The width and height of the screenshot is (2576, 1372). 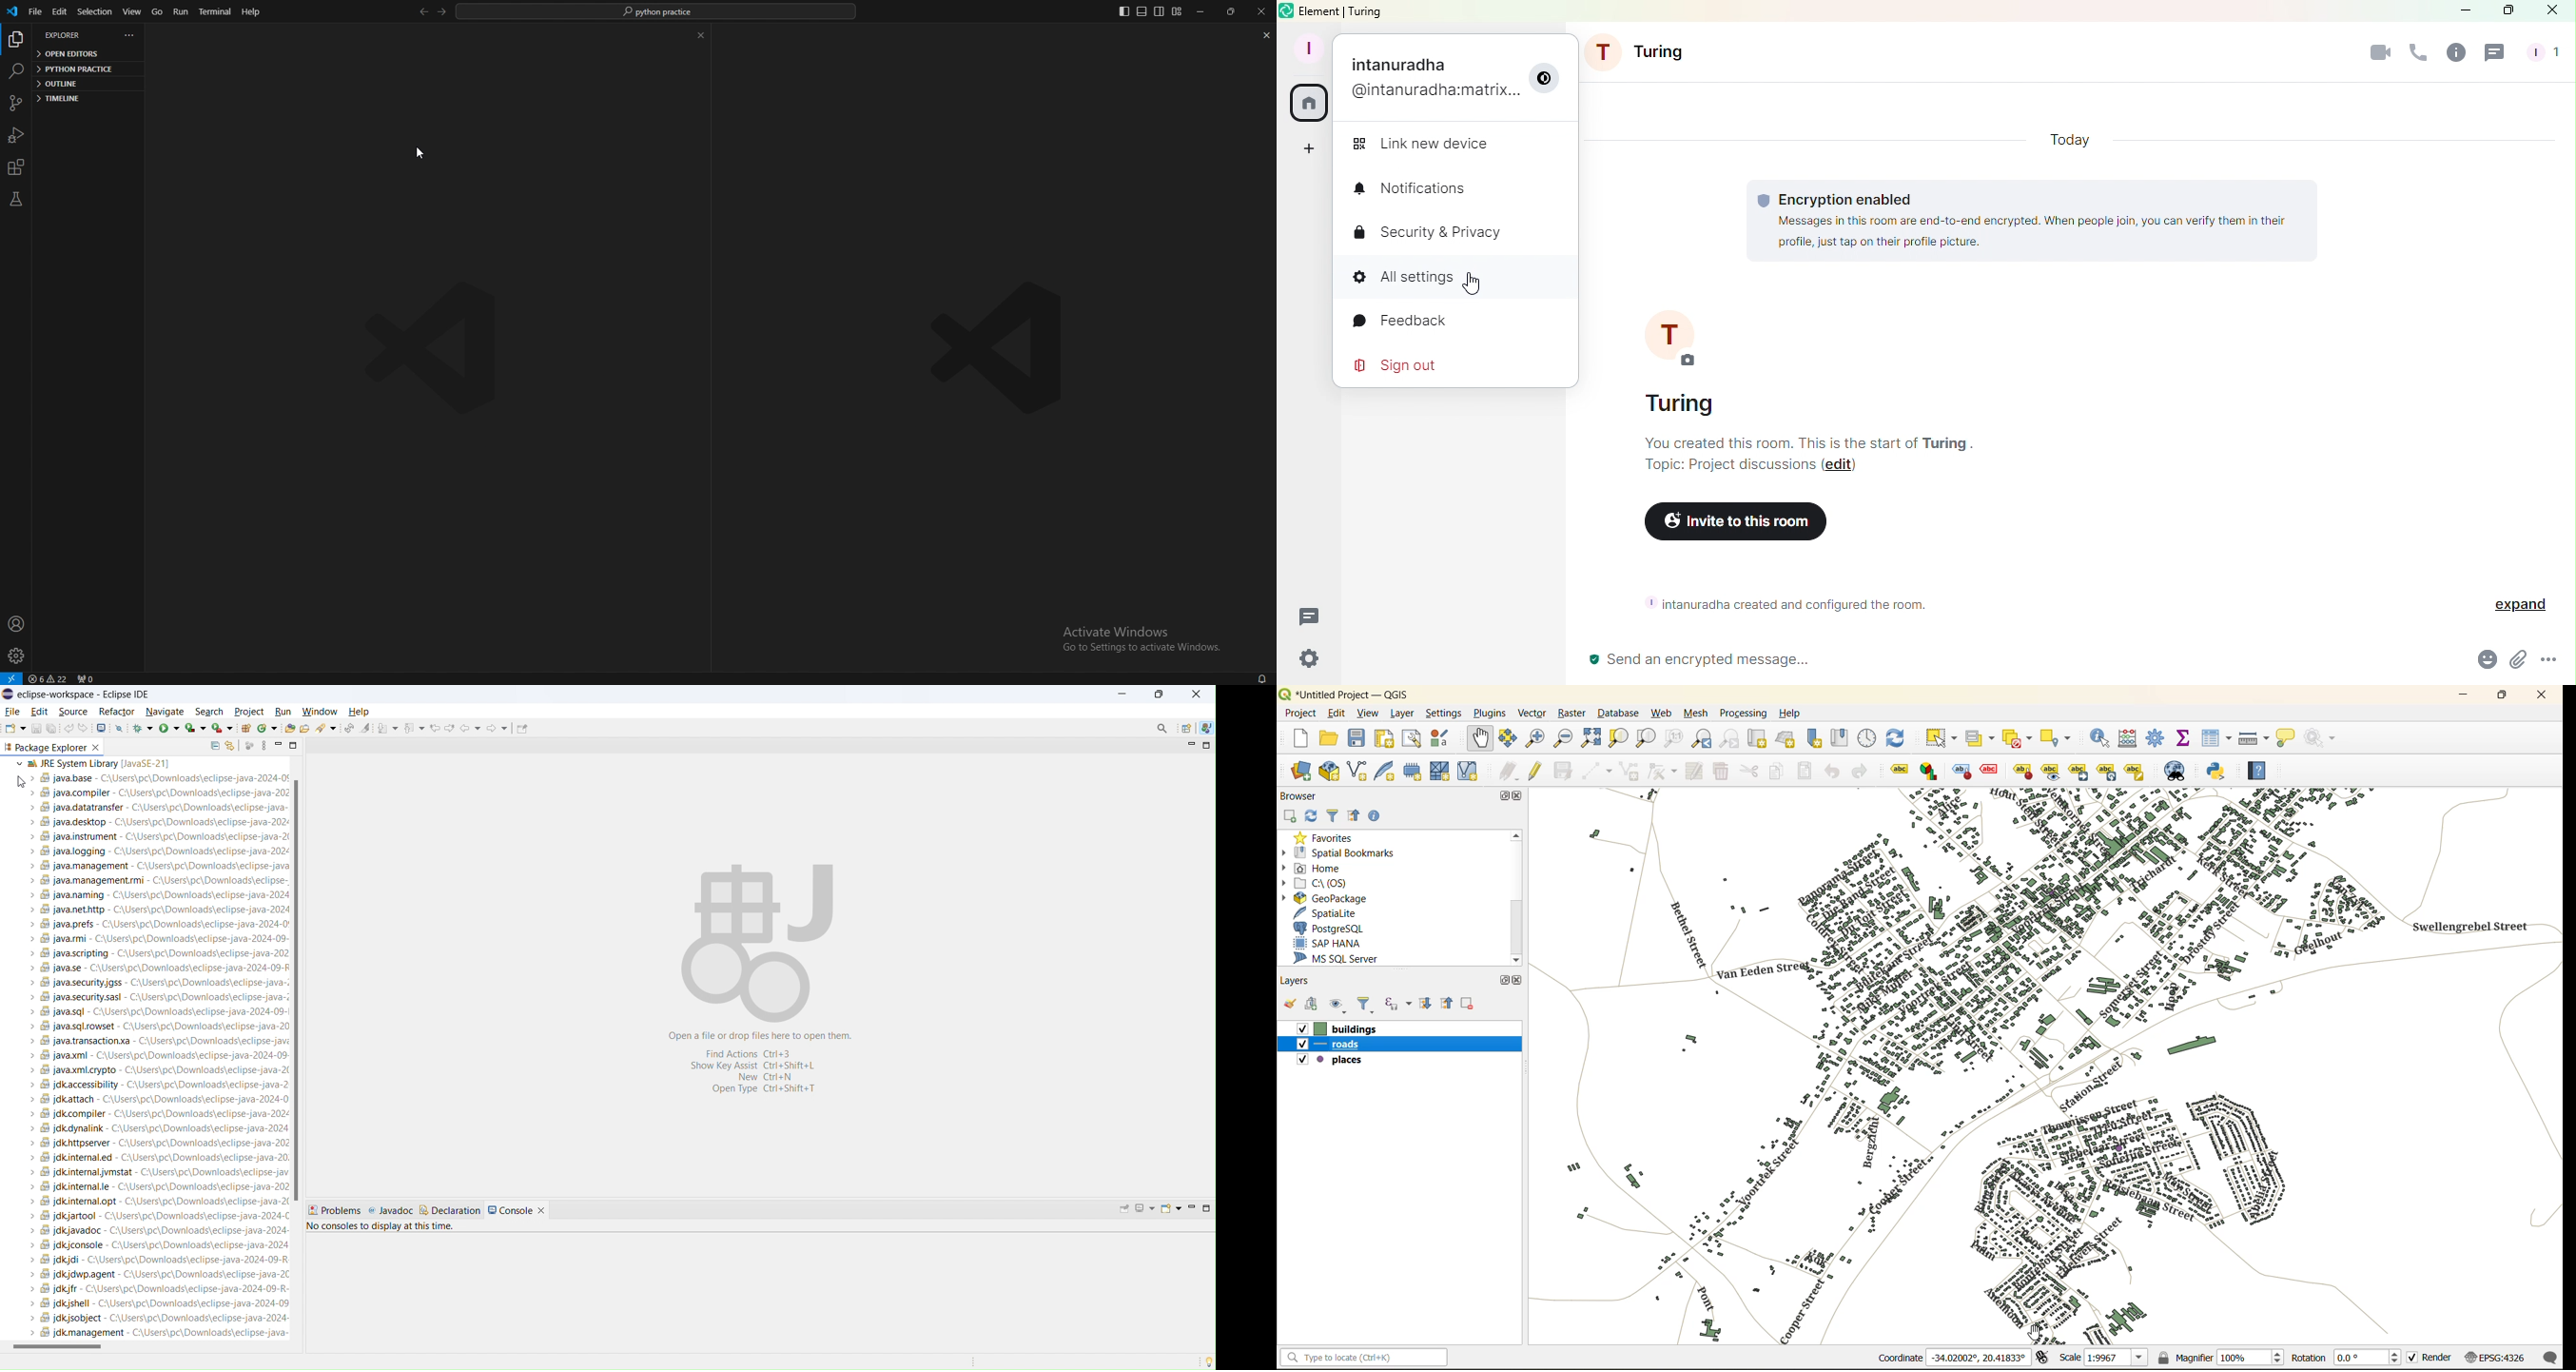 What do you see at coordinates (2031, 222) in the screenshot?
I see `Encryption information` at bounding box center [2031, 222].